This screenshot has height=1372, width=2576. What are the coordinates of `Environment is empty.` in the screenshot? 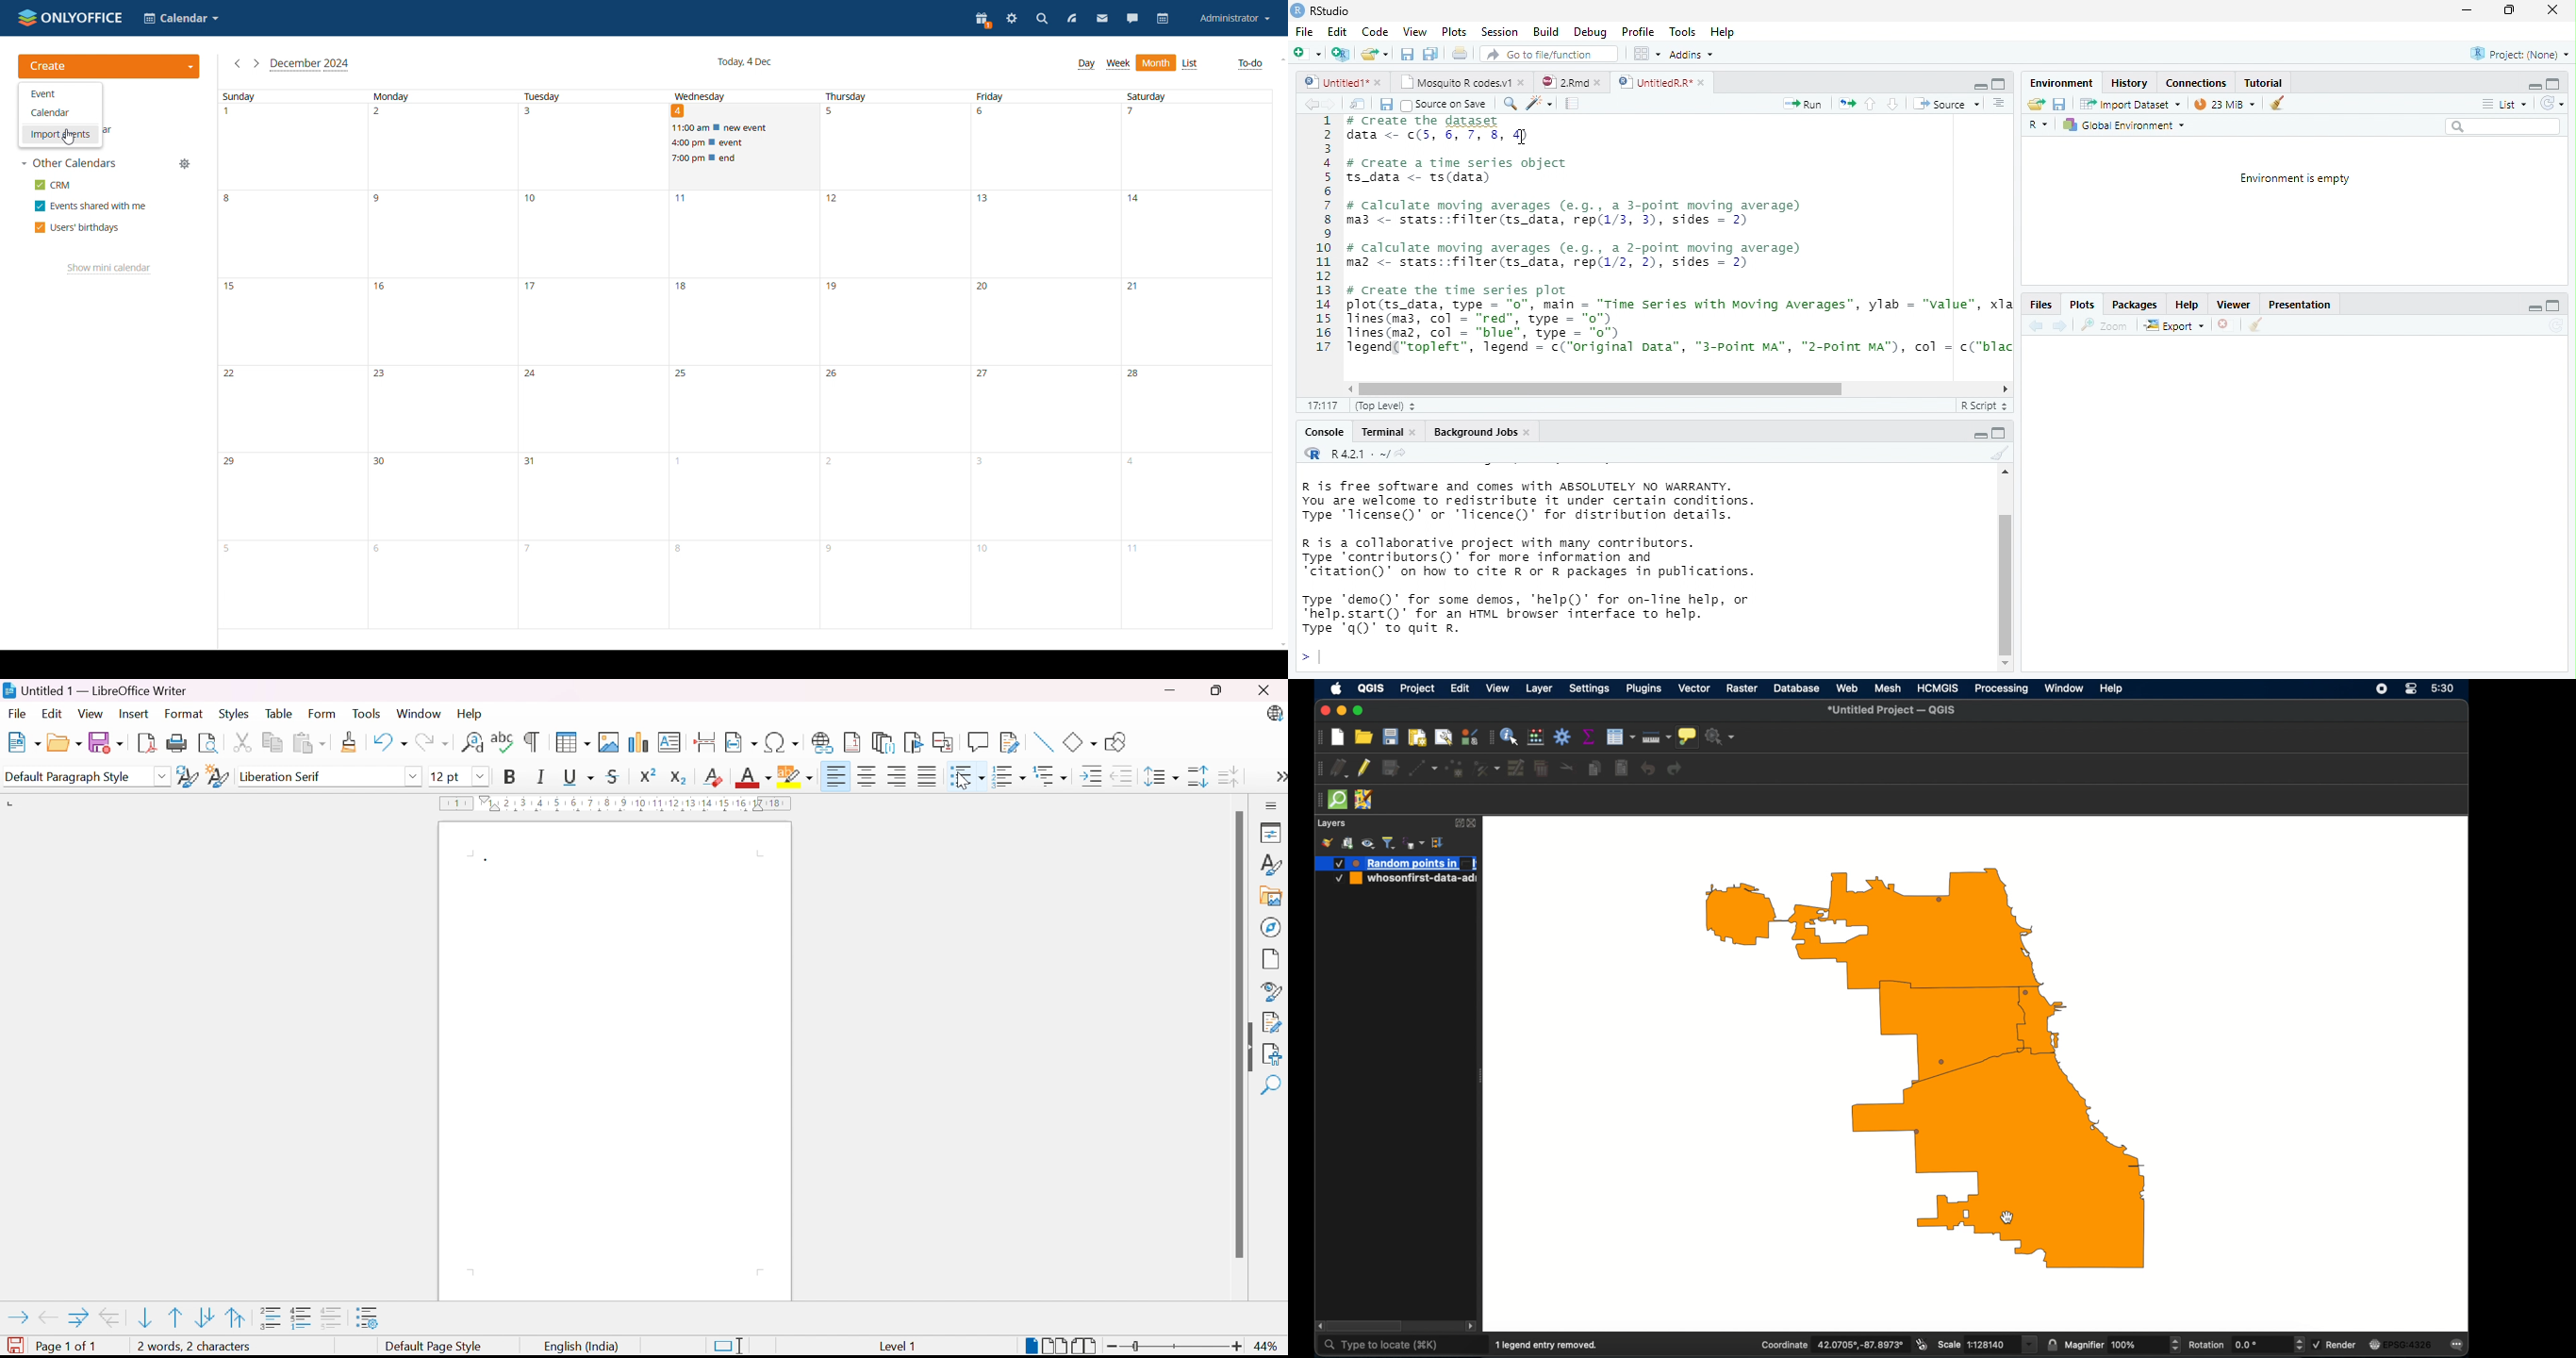 It's located at (2294, 179).